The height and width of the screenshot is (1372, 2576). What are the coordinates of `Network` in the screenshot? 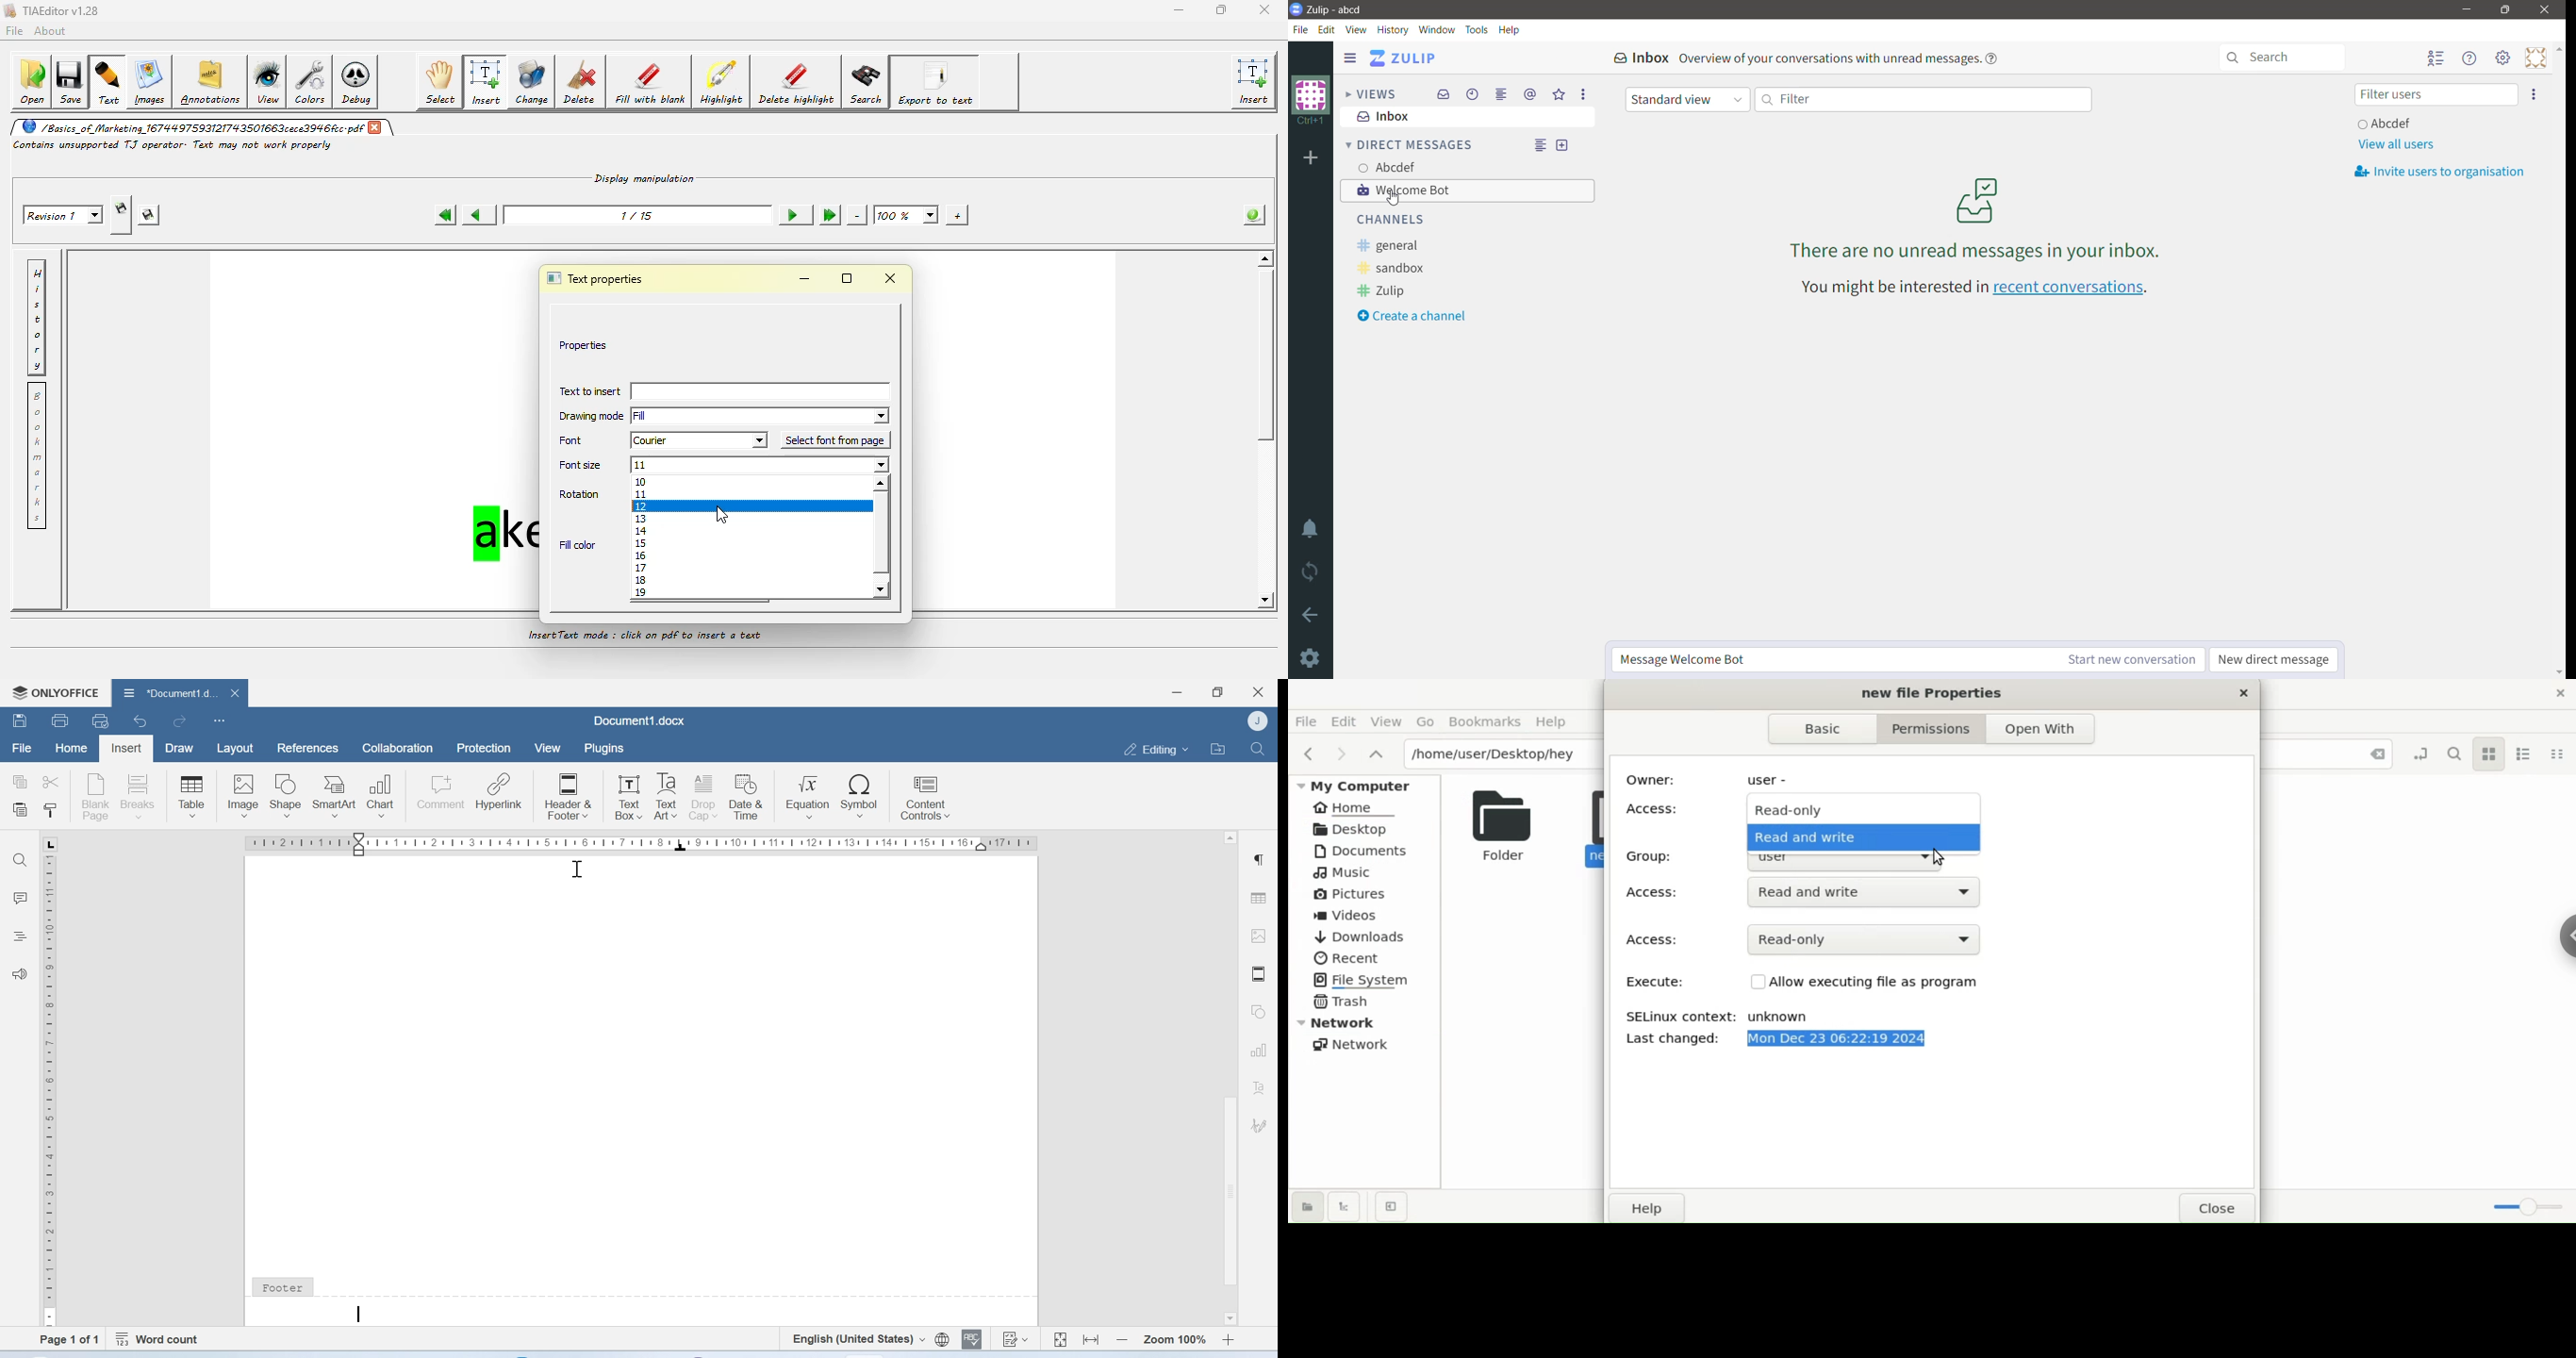 It's located at (1356, 1045).